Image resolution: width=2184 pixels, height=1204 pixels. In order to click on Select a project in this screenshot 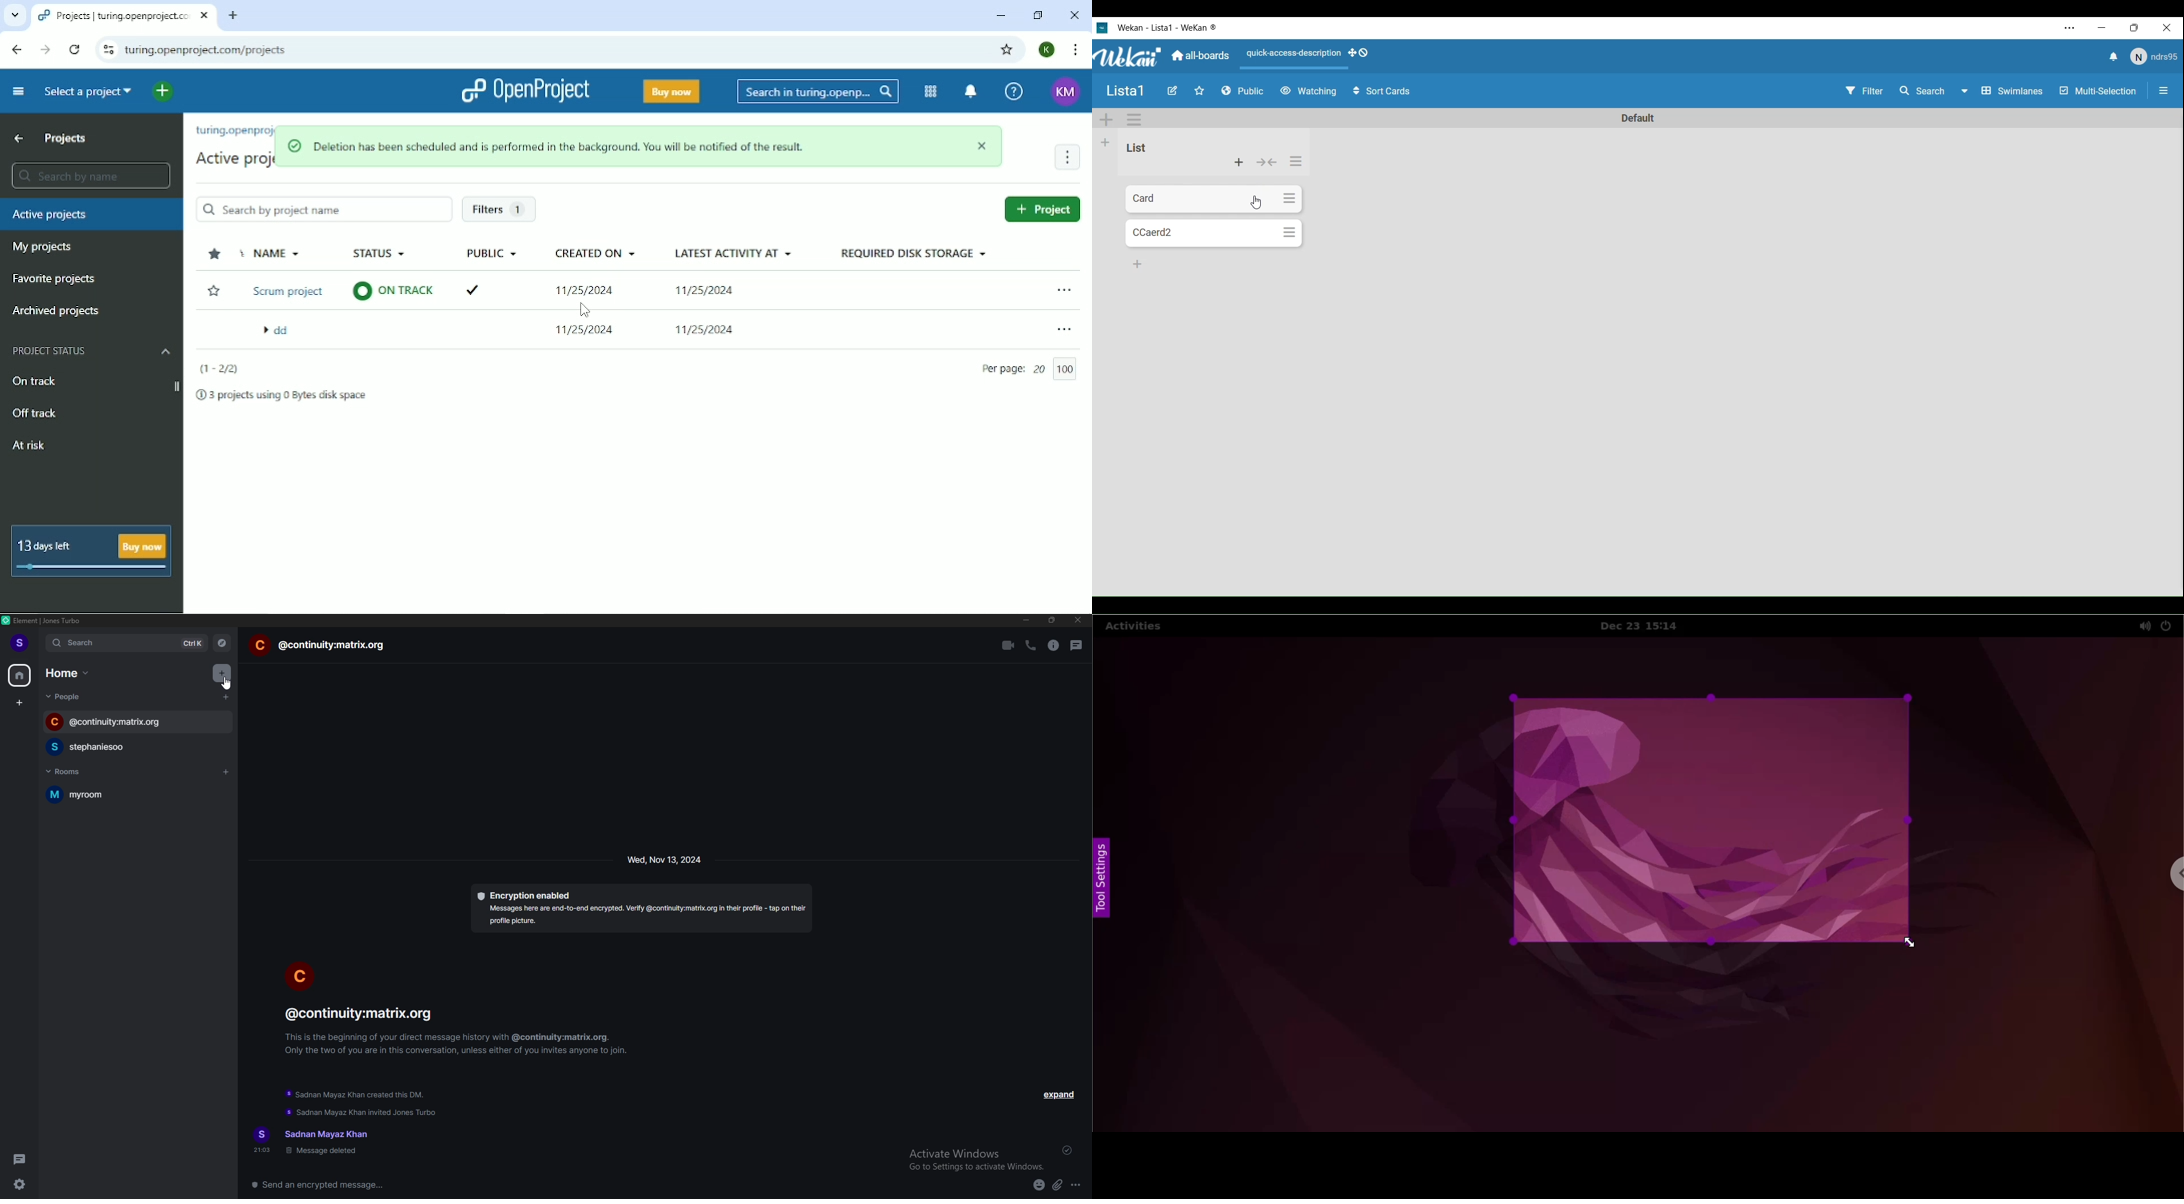, I will do `click(89, 93)`.